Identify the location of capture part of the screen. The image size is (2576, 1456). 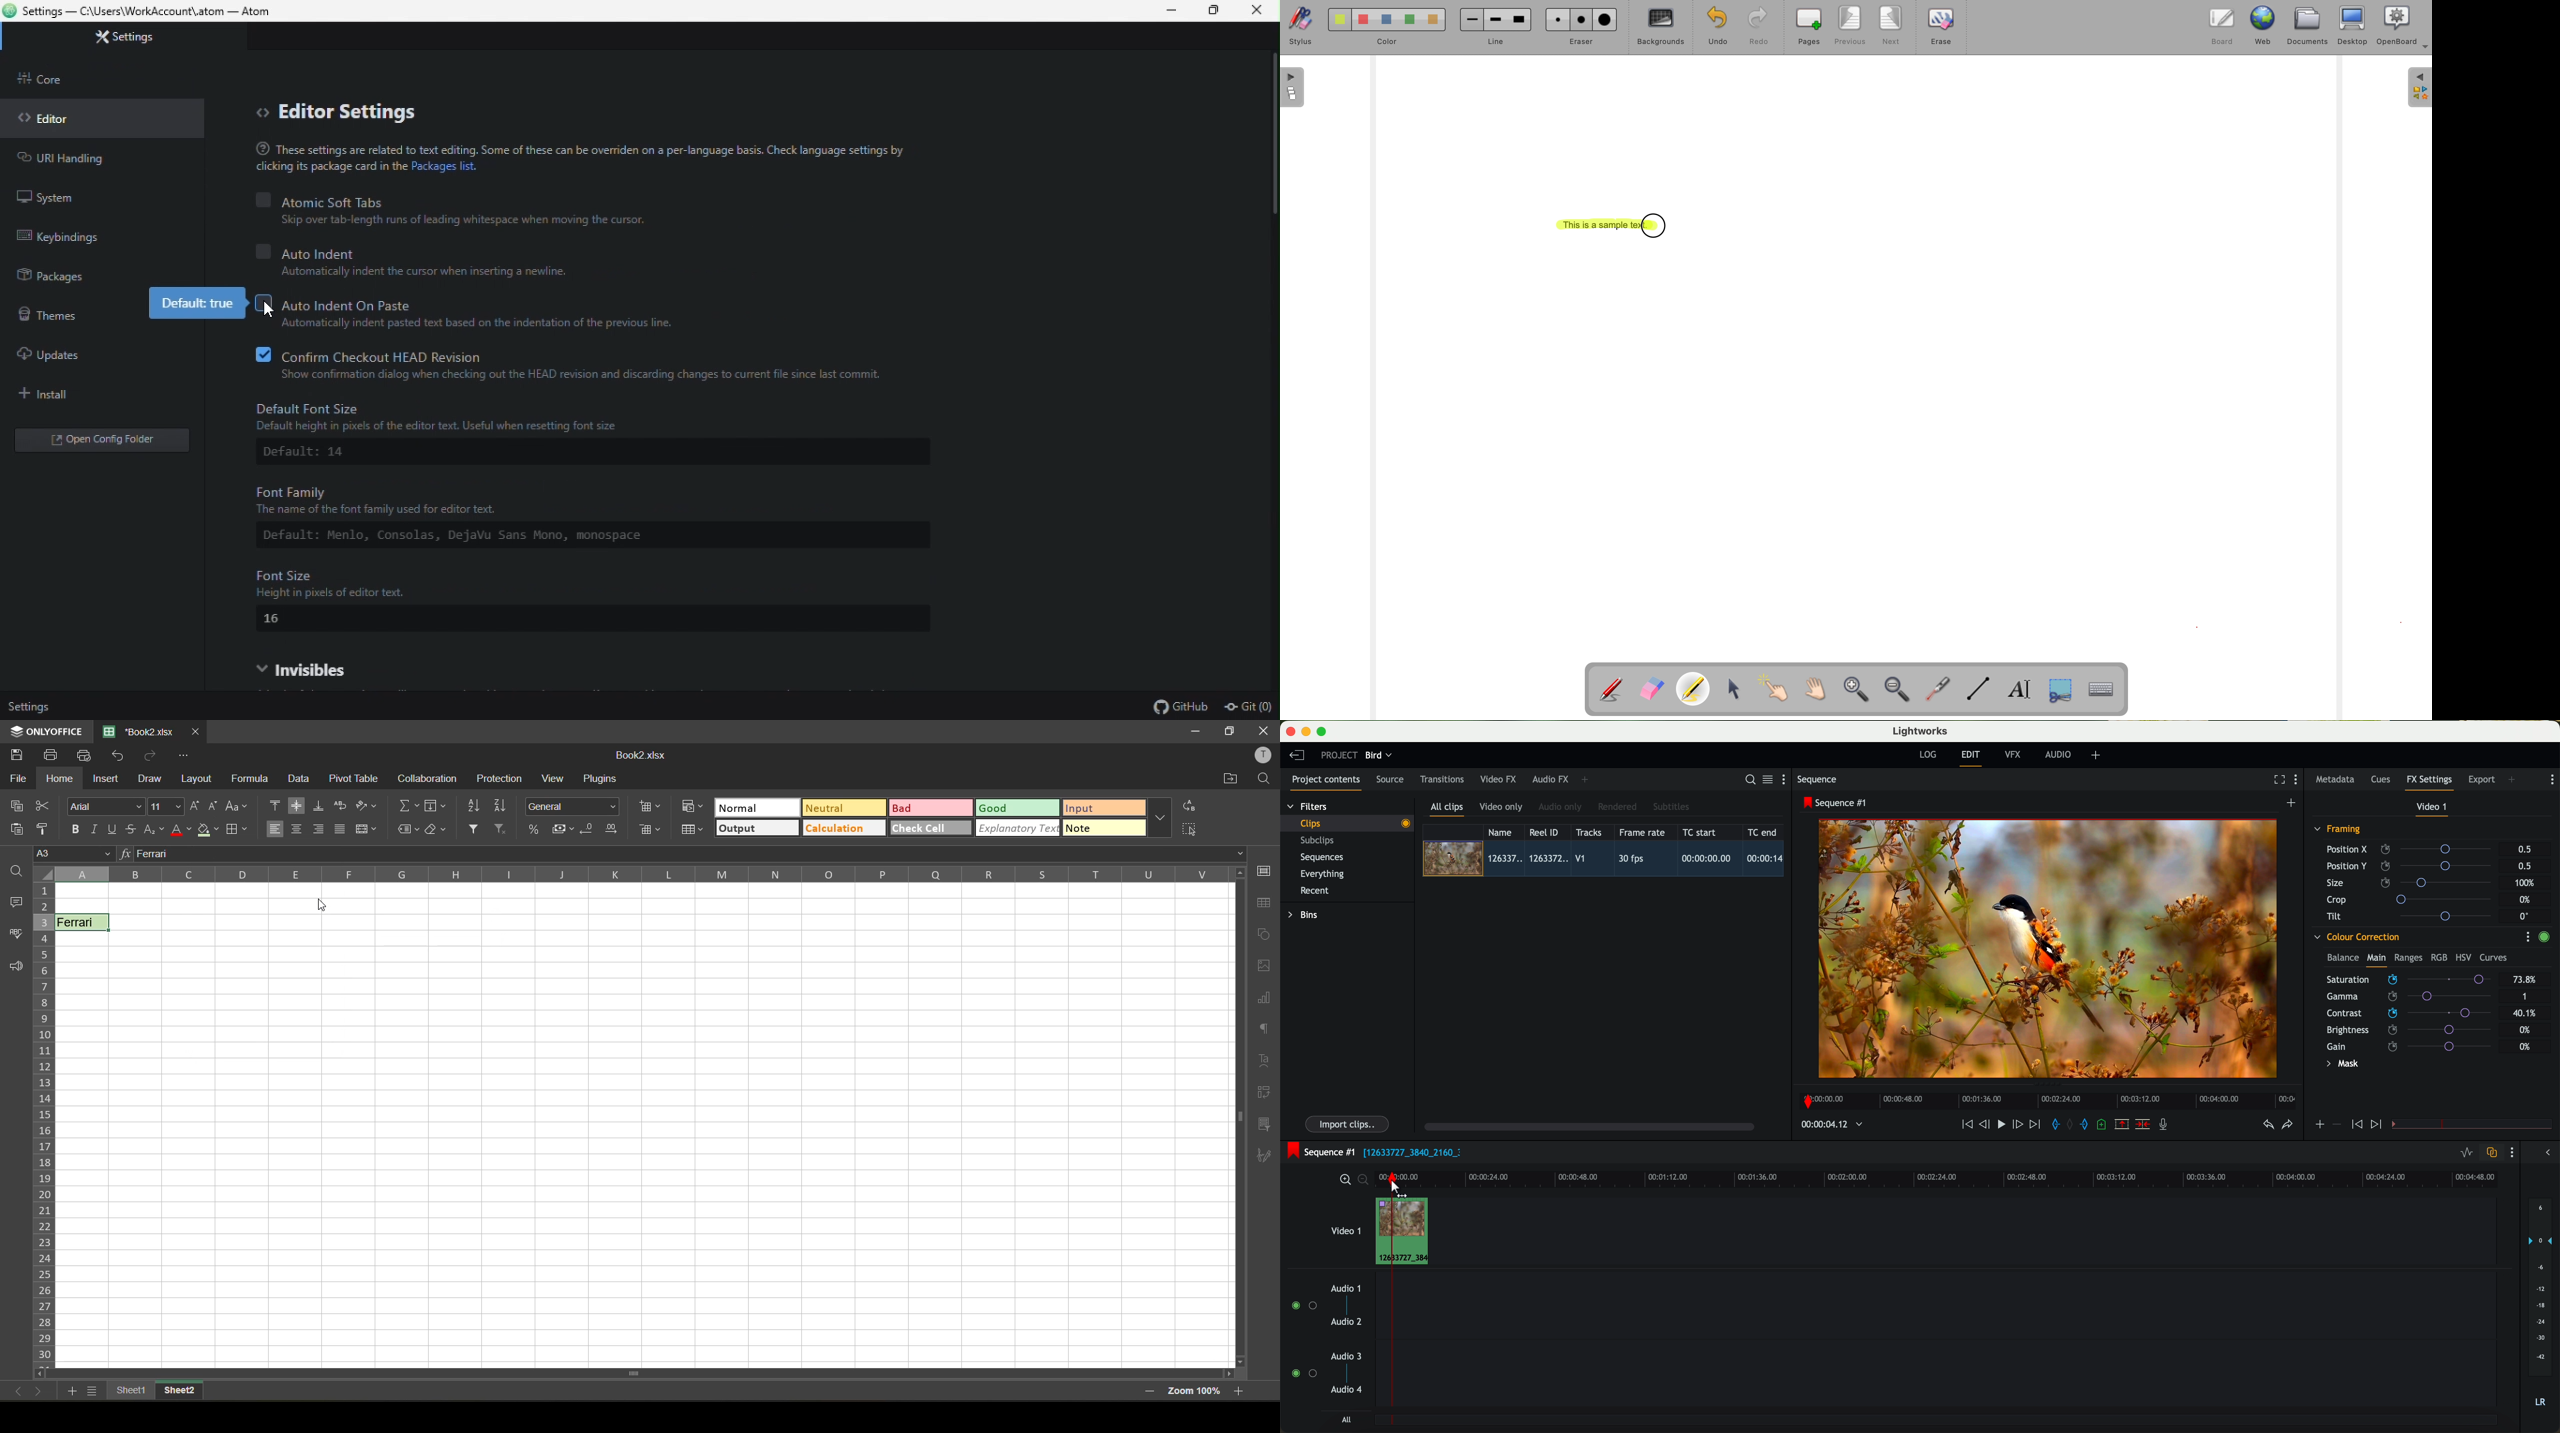
(2060, 690).